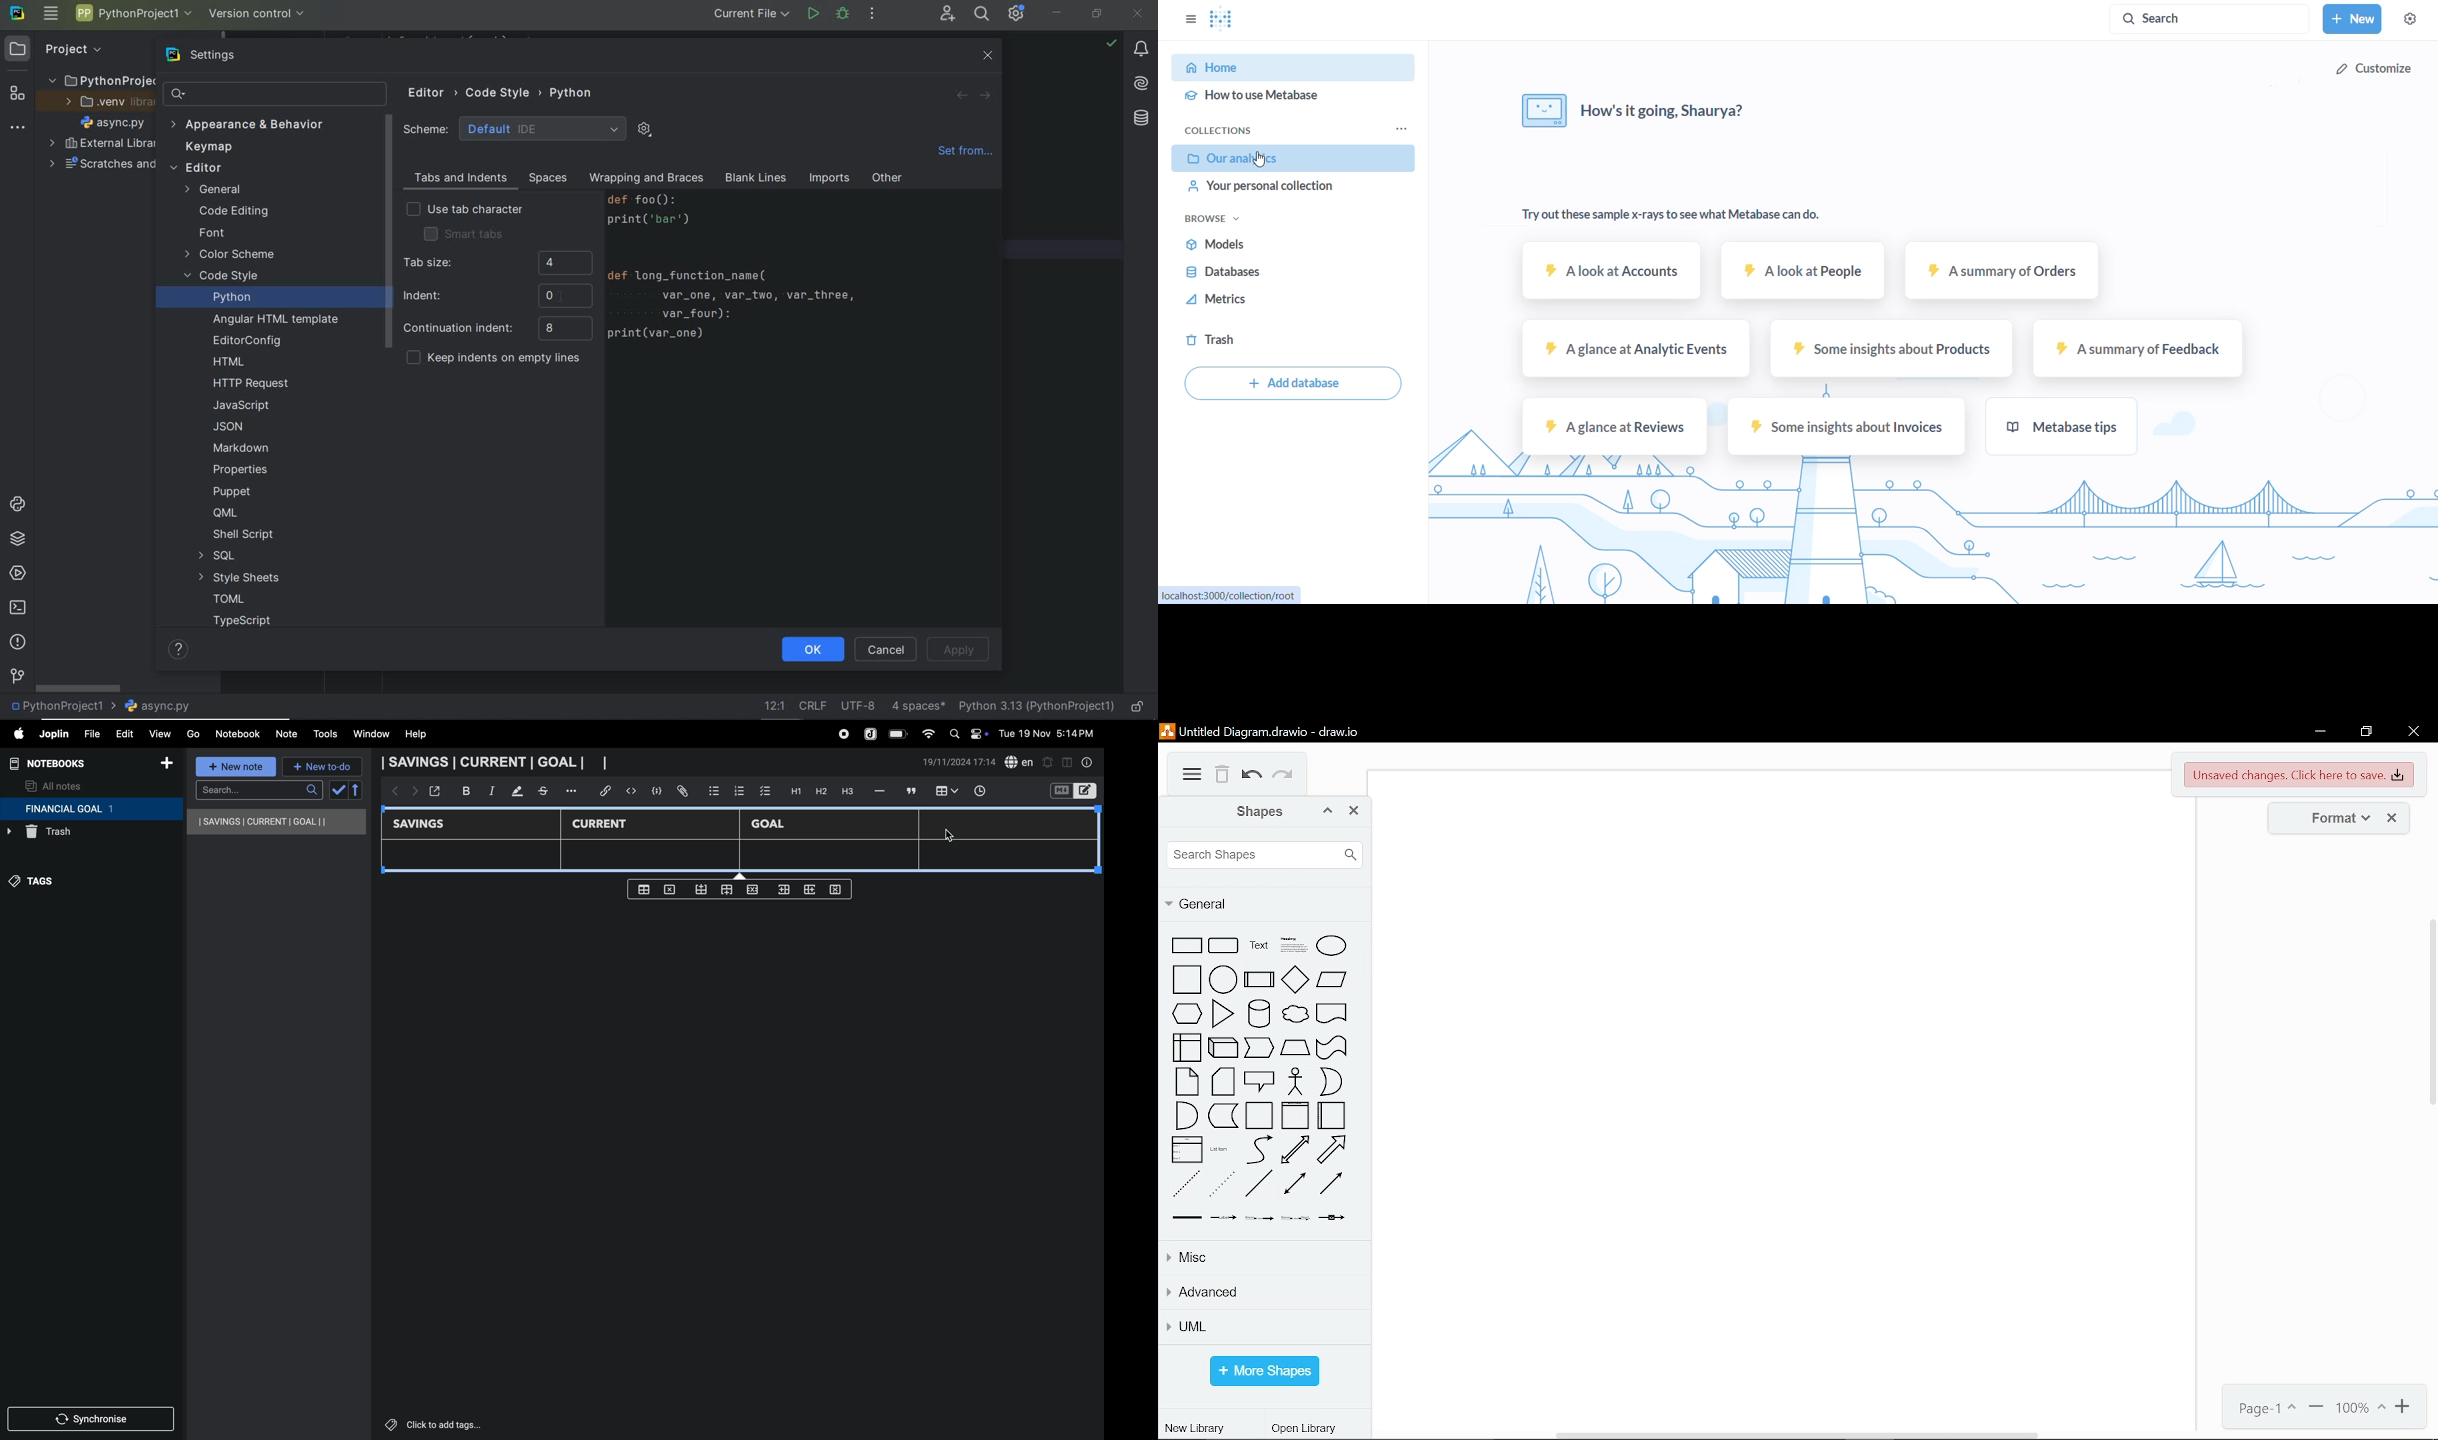  Describe the element at coordinates (959, 762) in the screenshot. I see `date and time` at that location.